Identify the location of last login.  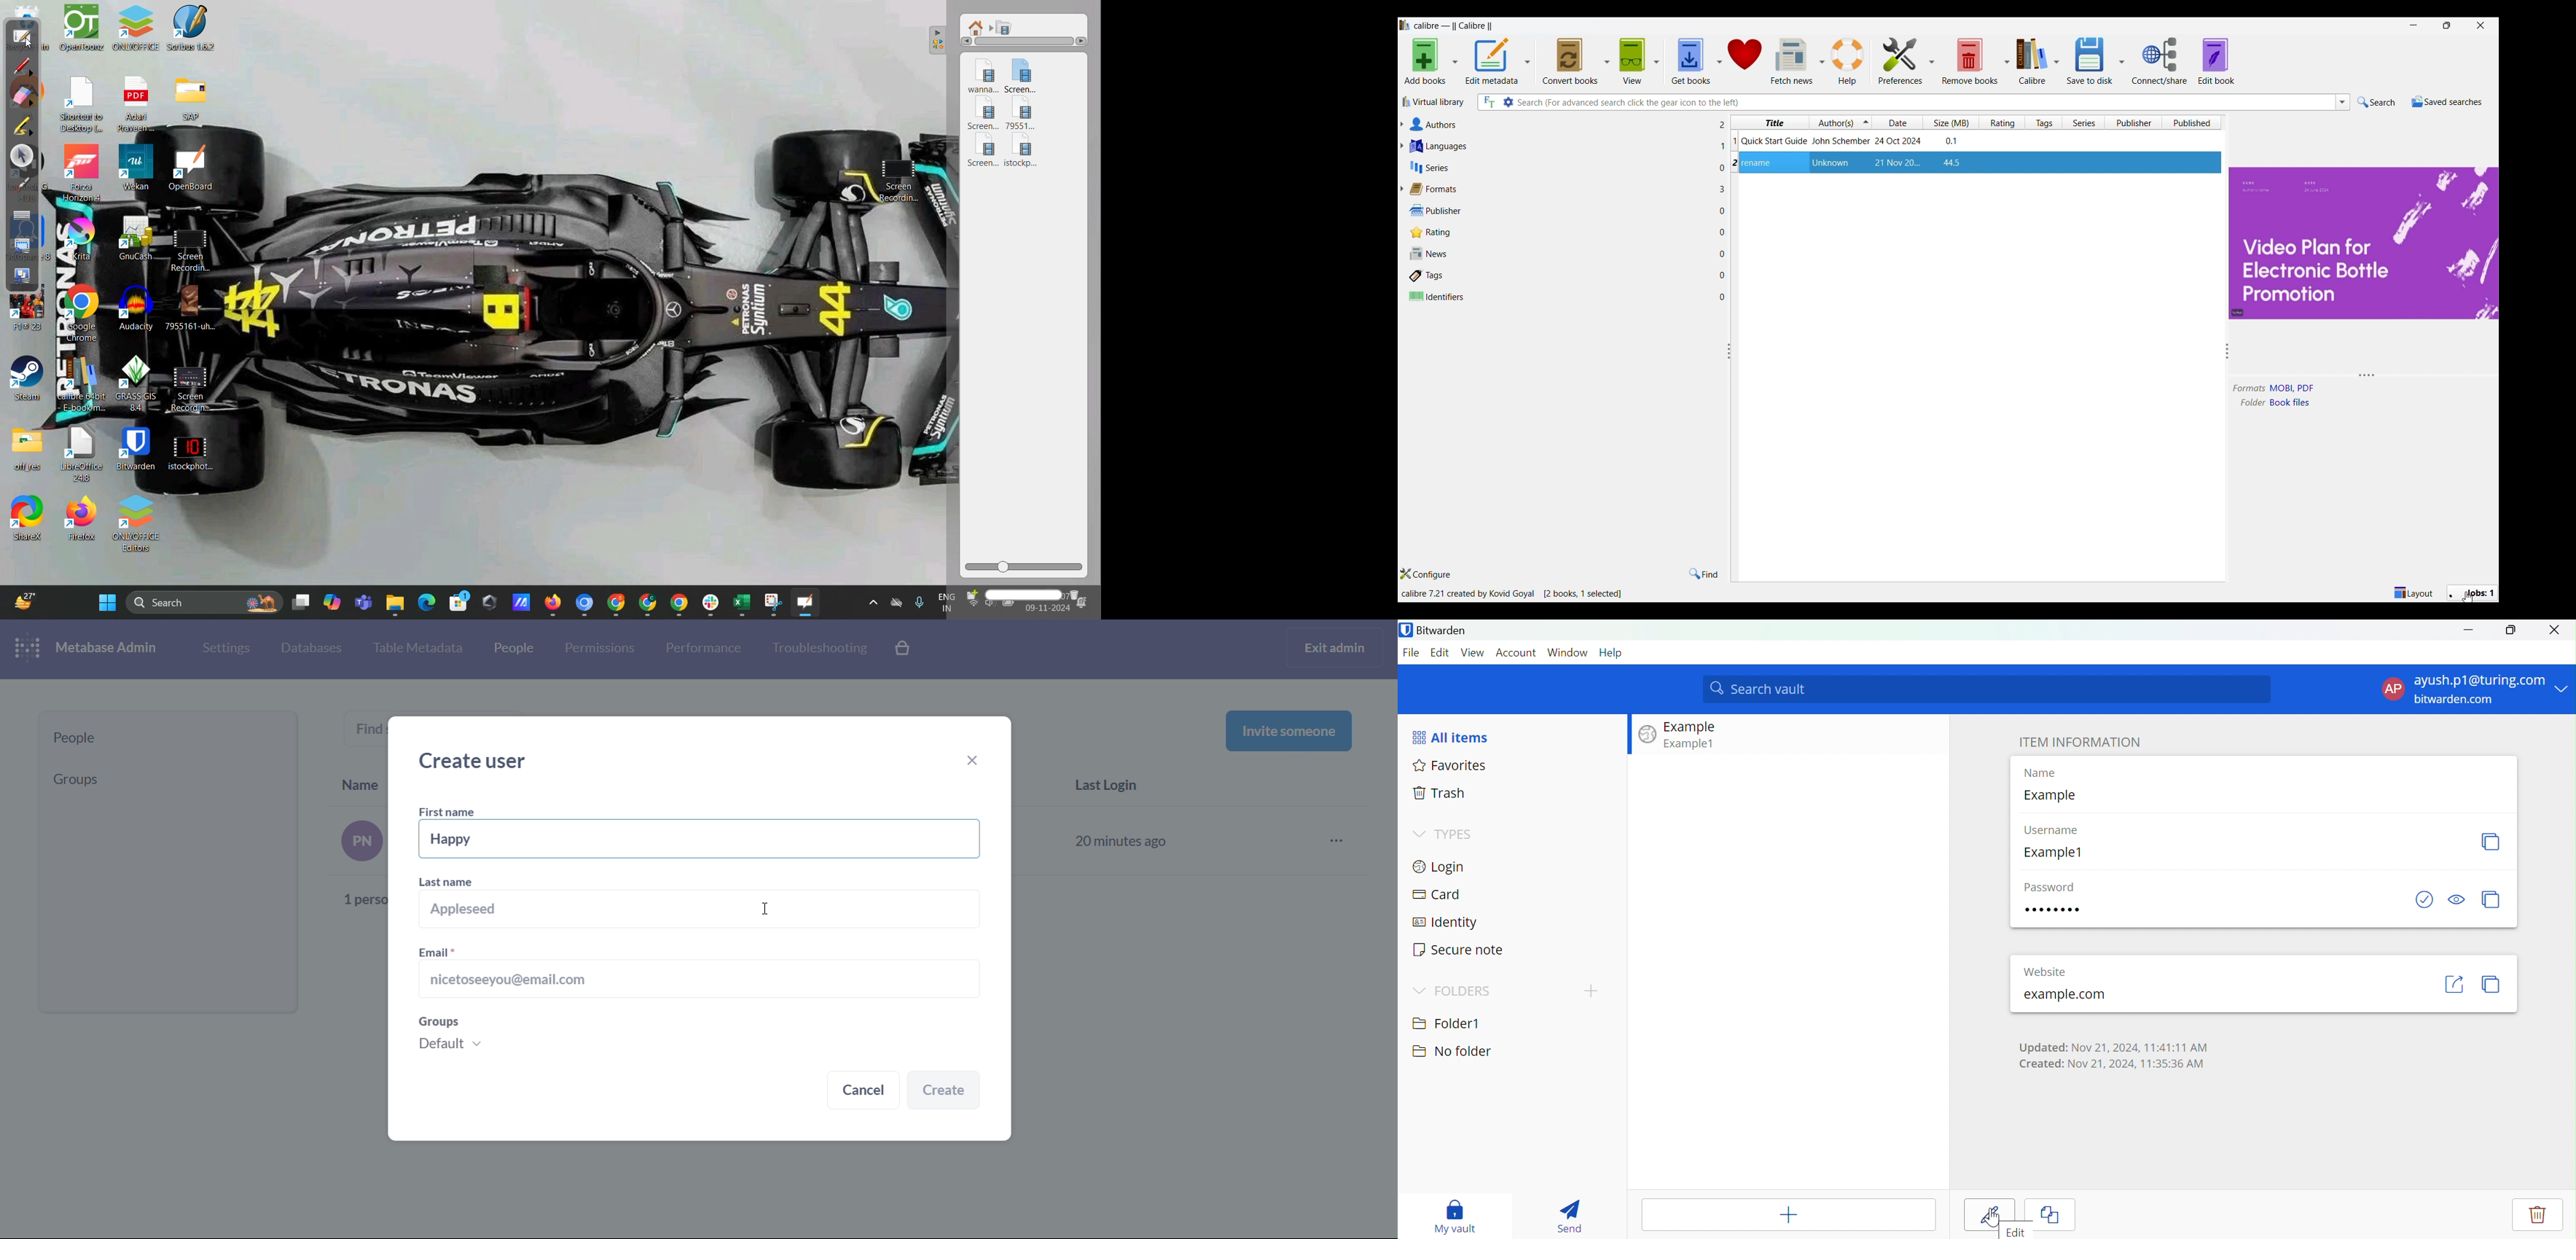
(1114, 787).